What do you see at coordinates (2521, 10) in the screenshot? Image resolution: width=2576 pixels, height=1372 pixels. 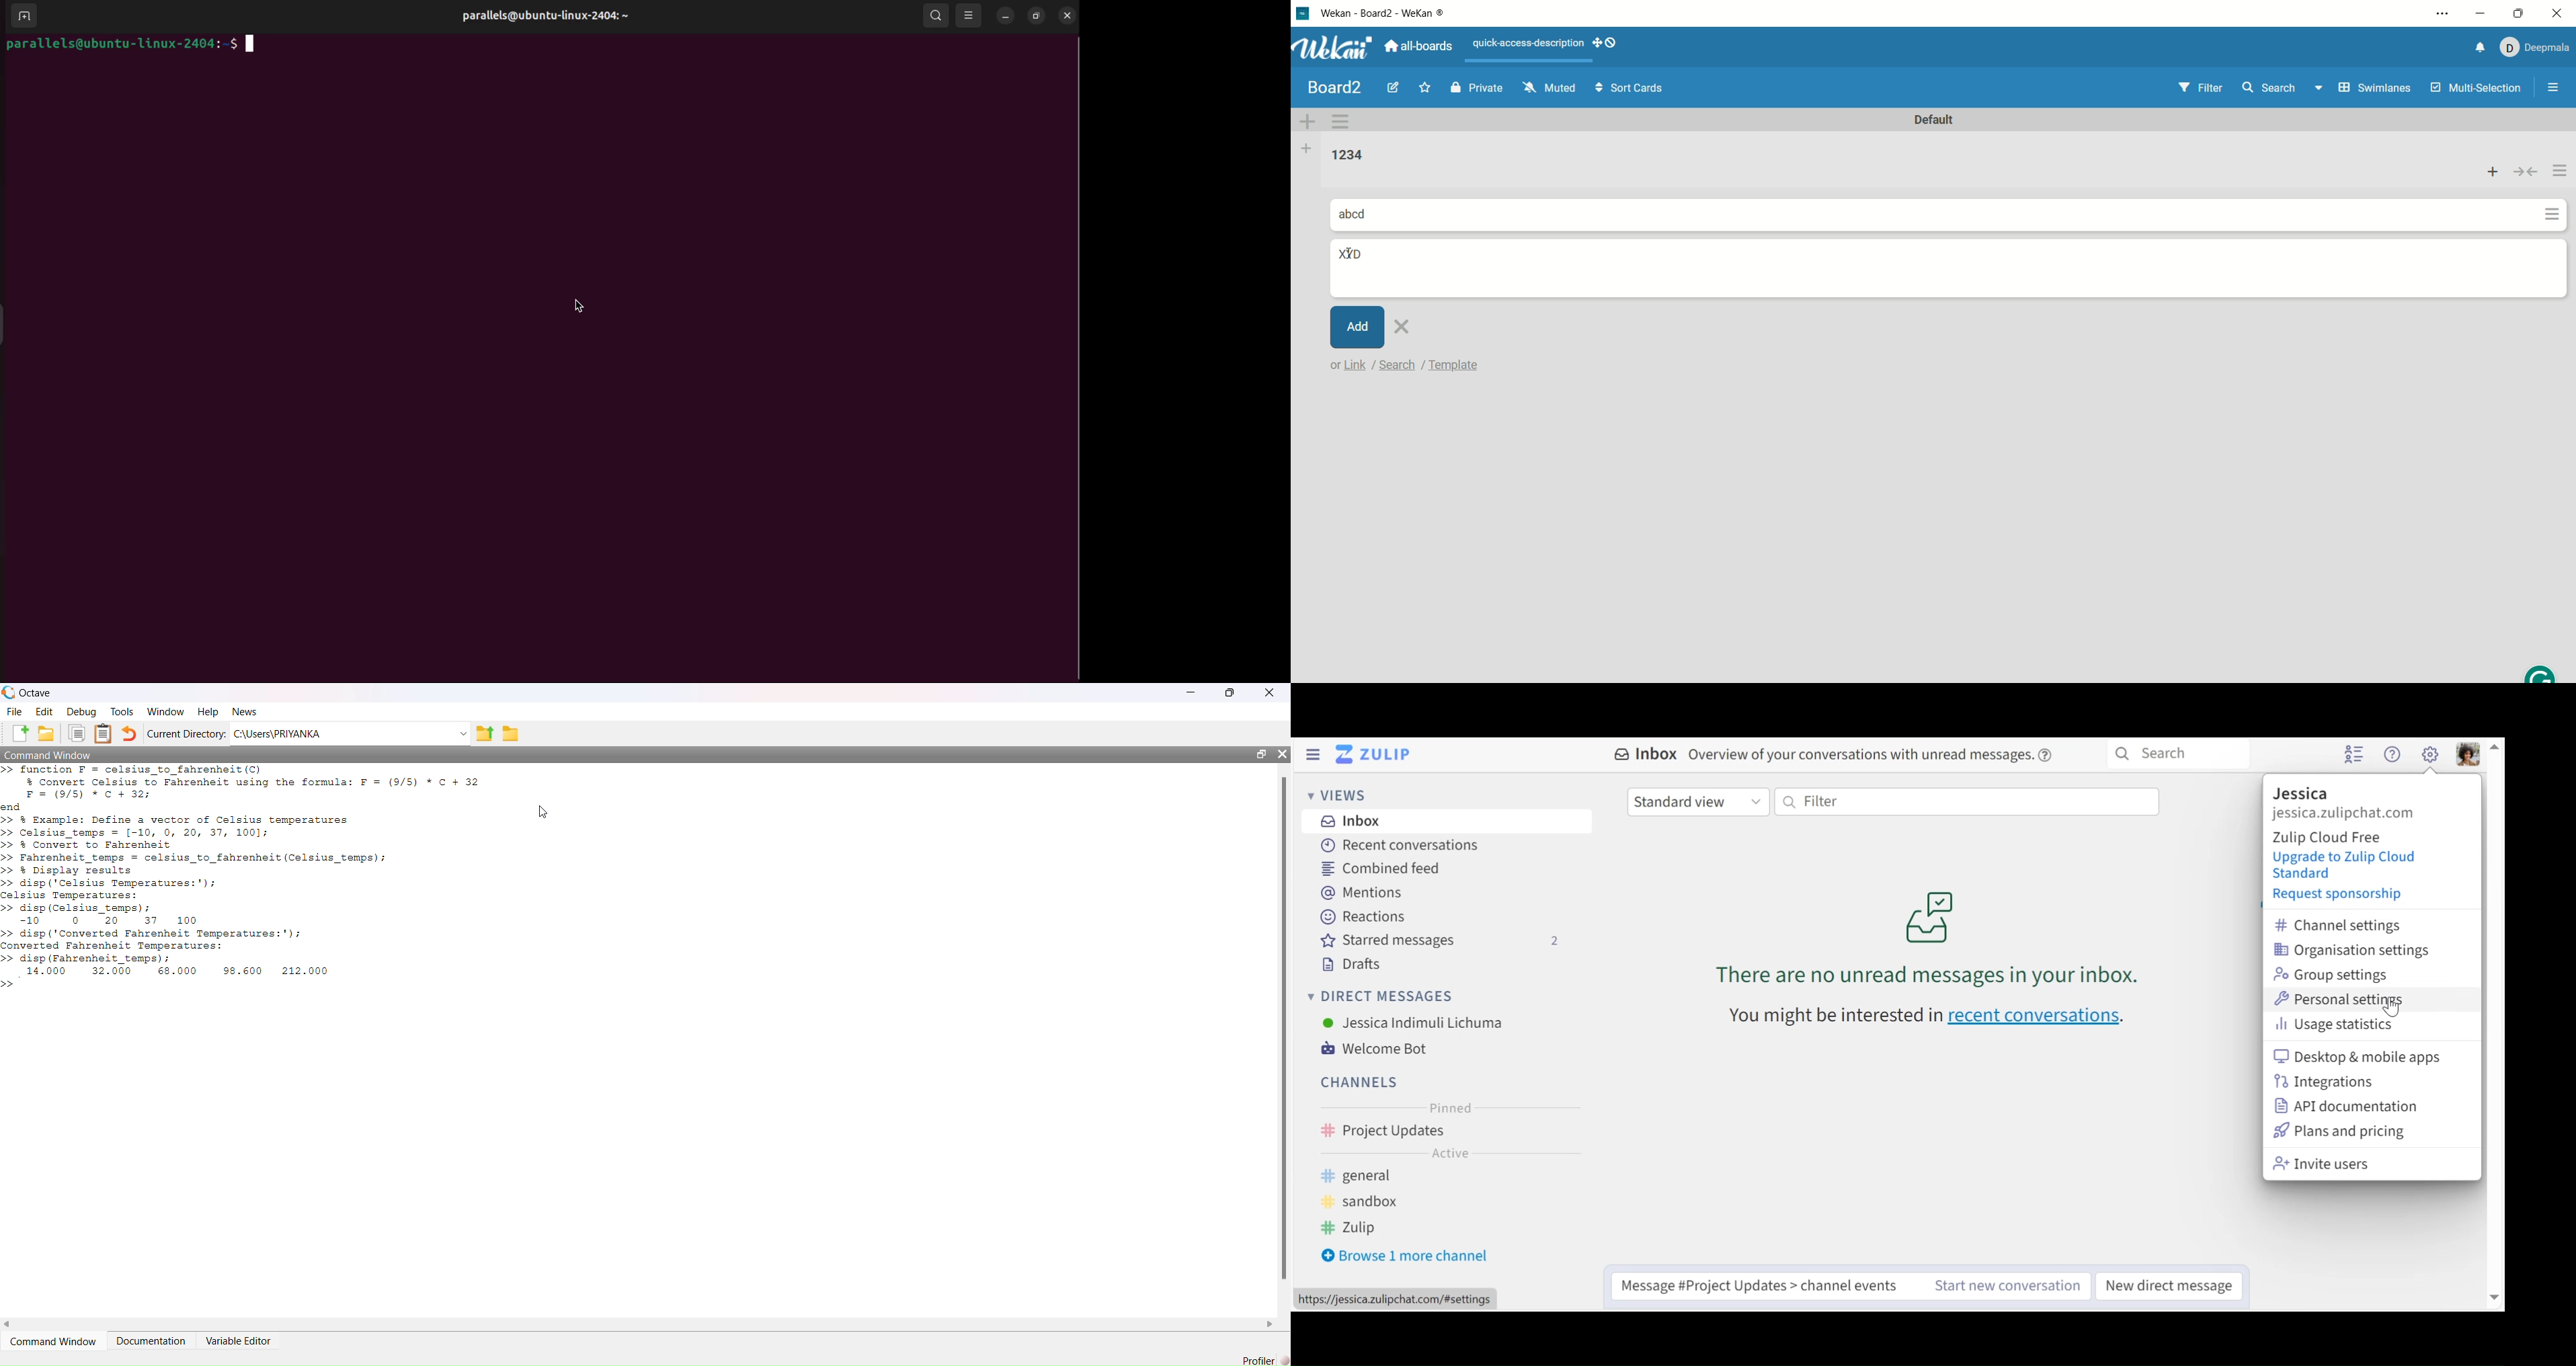 I see `maximize` at bounding box center [2521, 10].